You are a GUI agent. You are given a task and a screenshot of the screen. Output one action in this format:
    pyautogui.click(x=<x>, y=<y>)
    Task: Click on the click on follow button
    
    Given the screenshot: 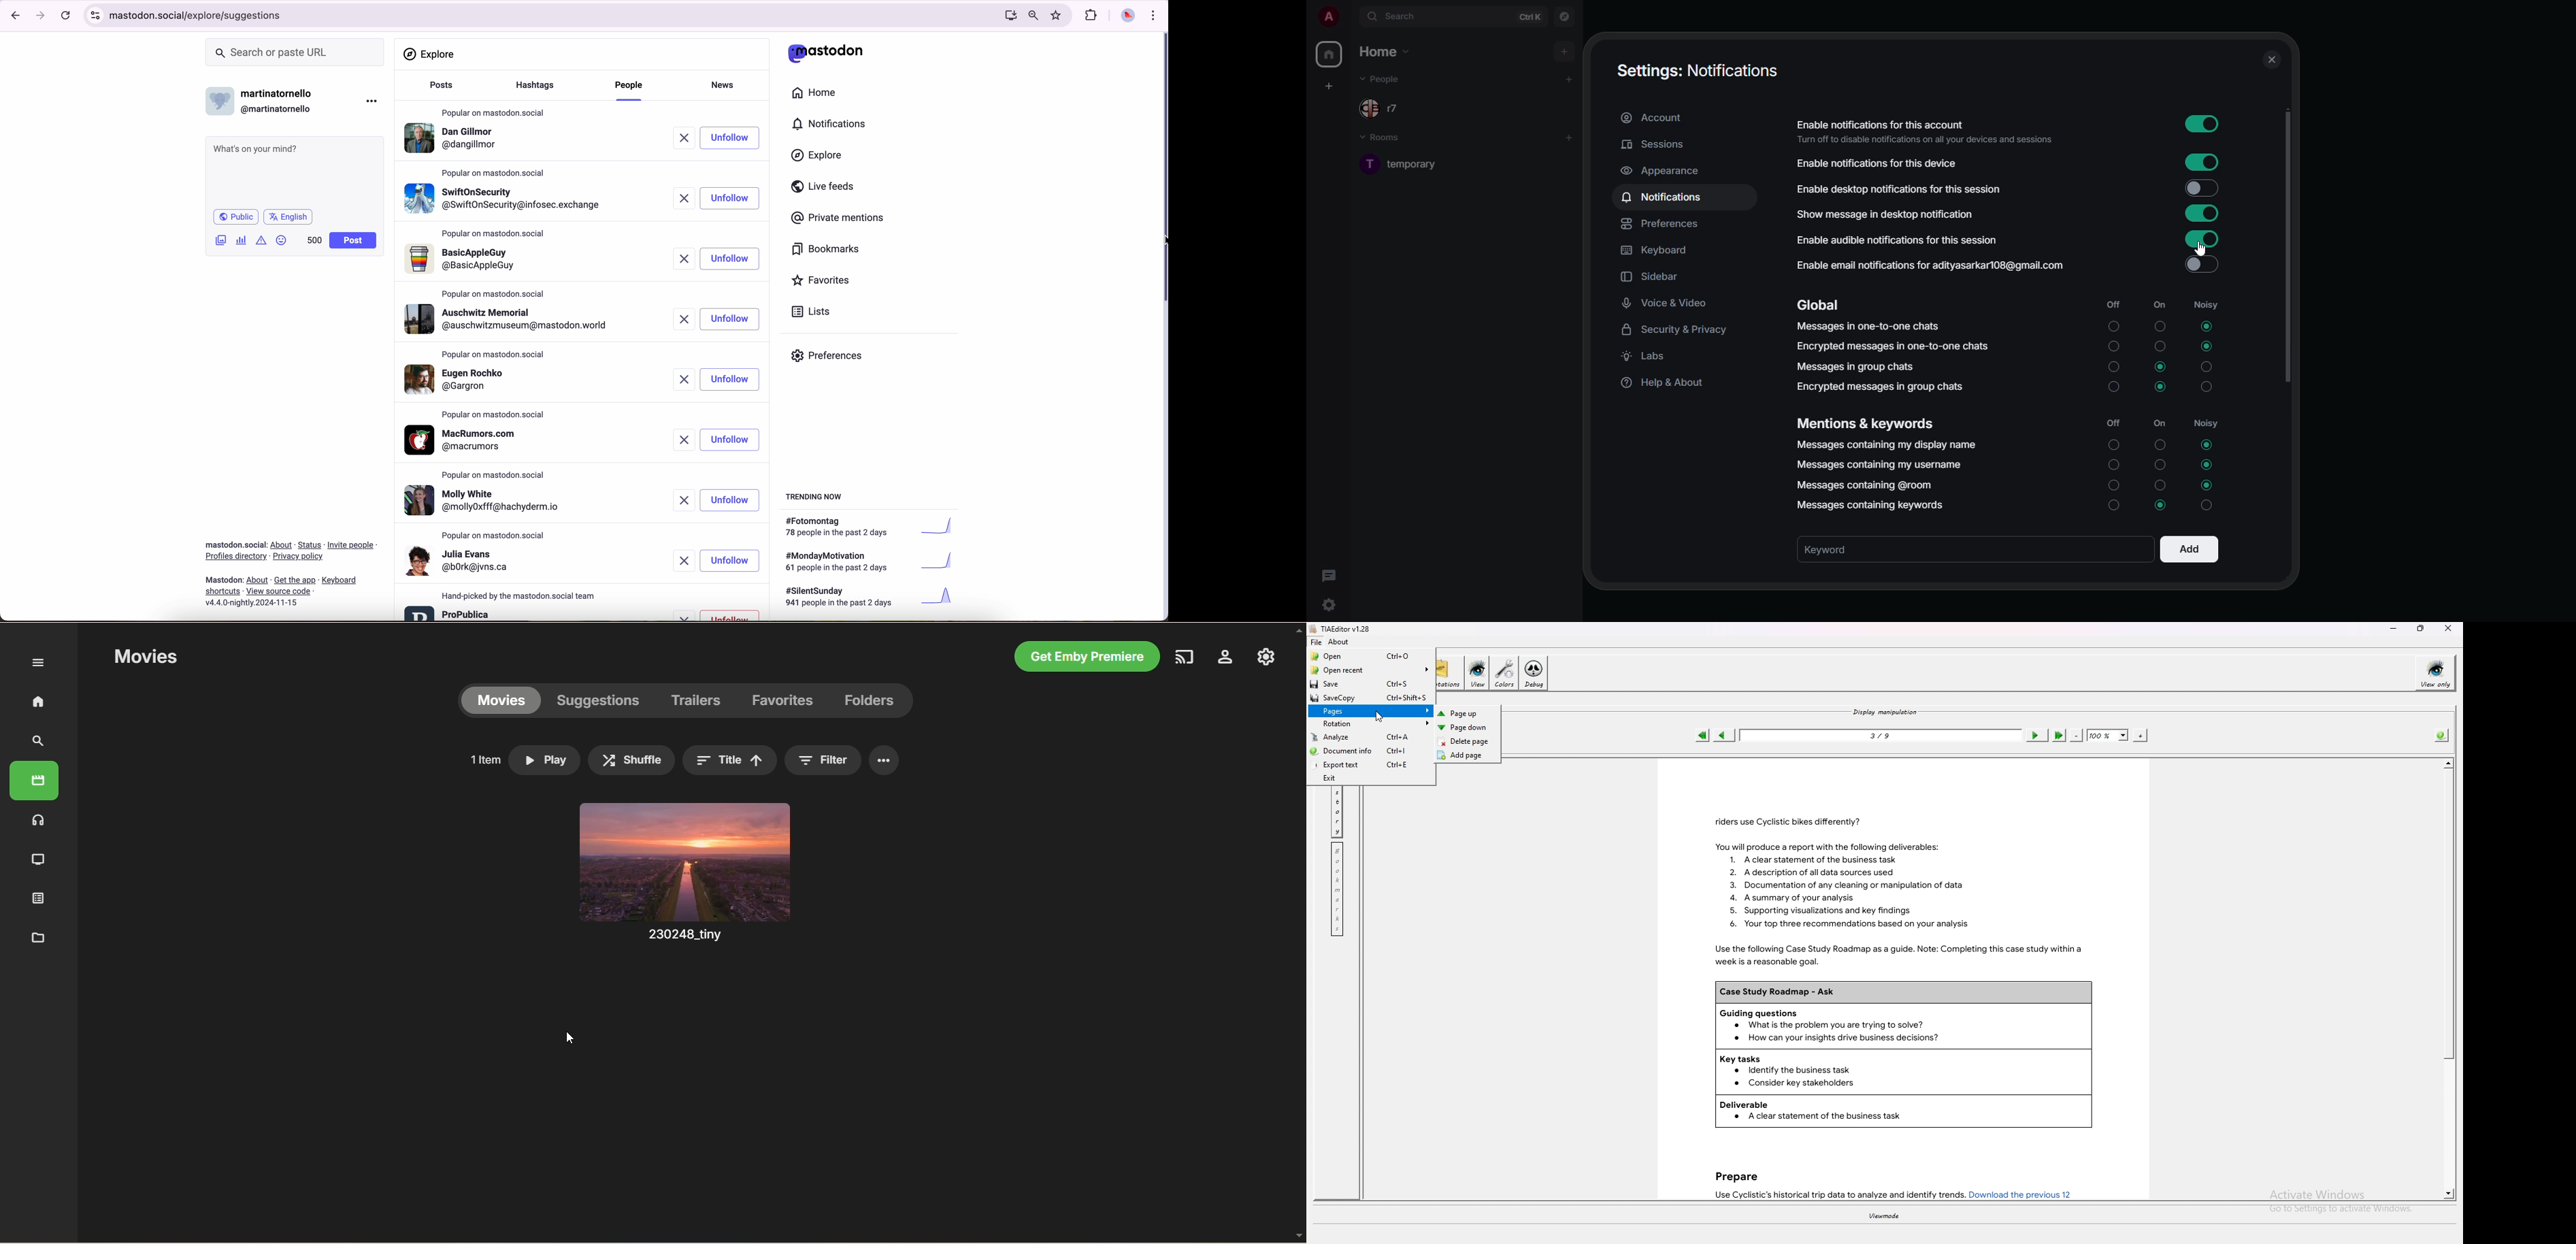 What is the action you would take?
    pyautogui.click(x=736, y=138)
    